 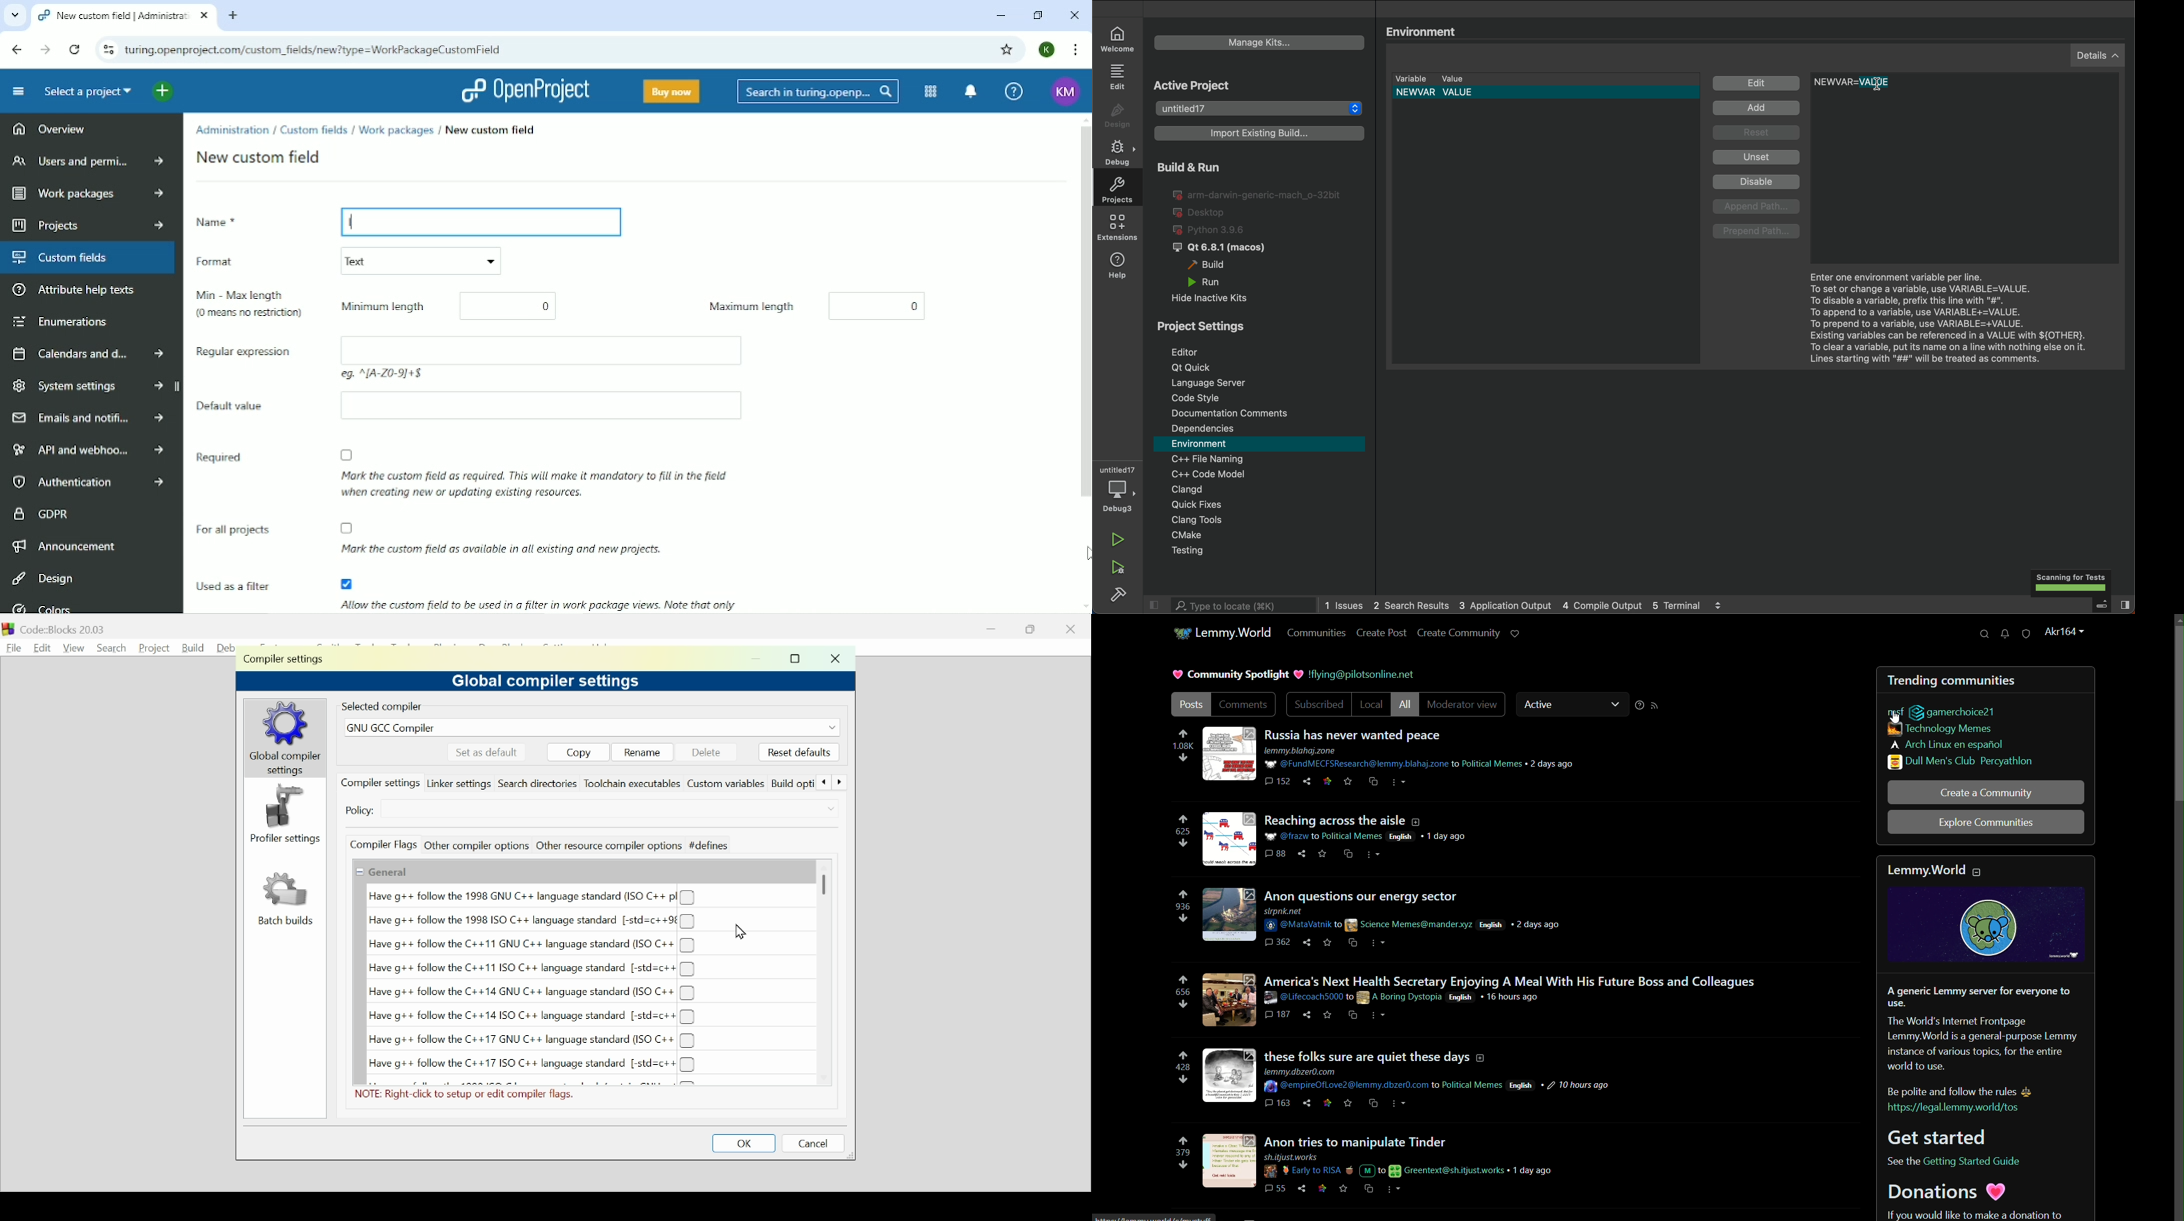 I want to click on cancel, so click(x=1071, y=630).